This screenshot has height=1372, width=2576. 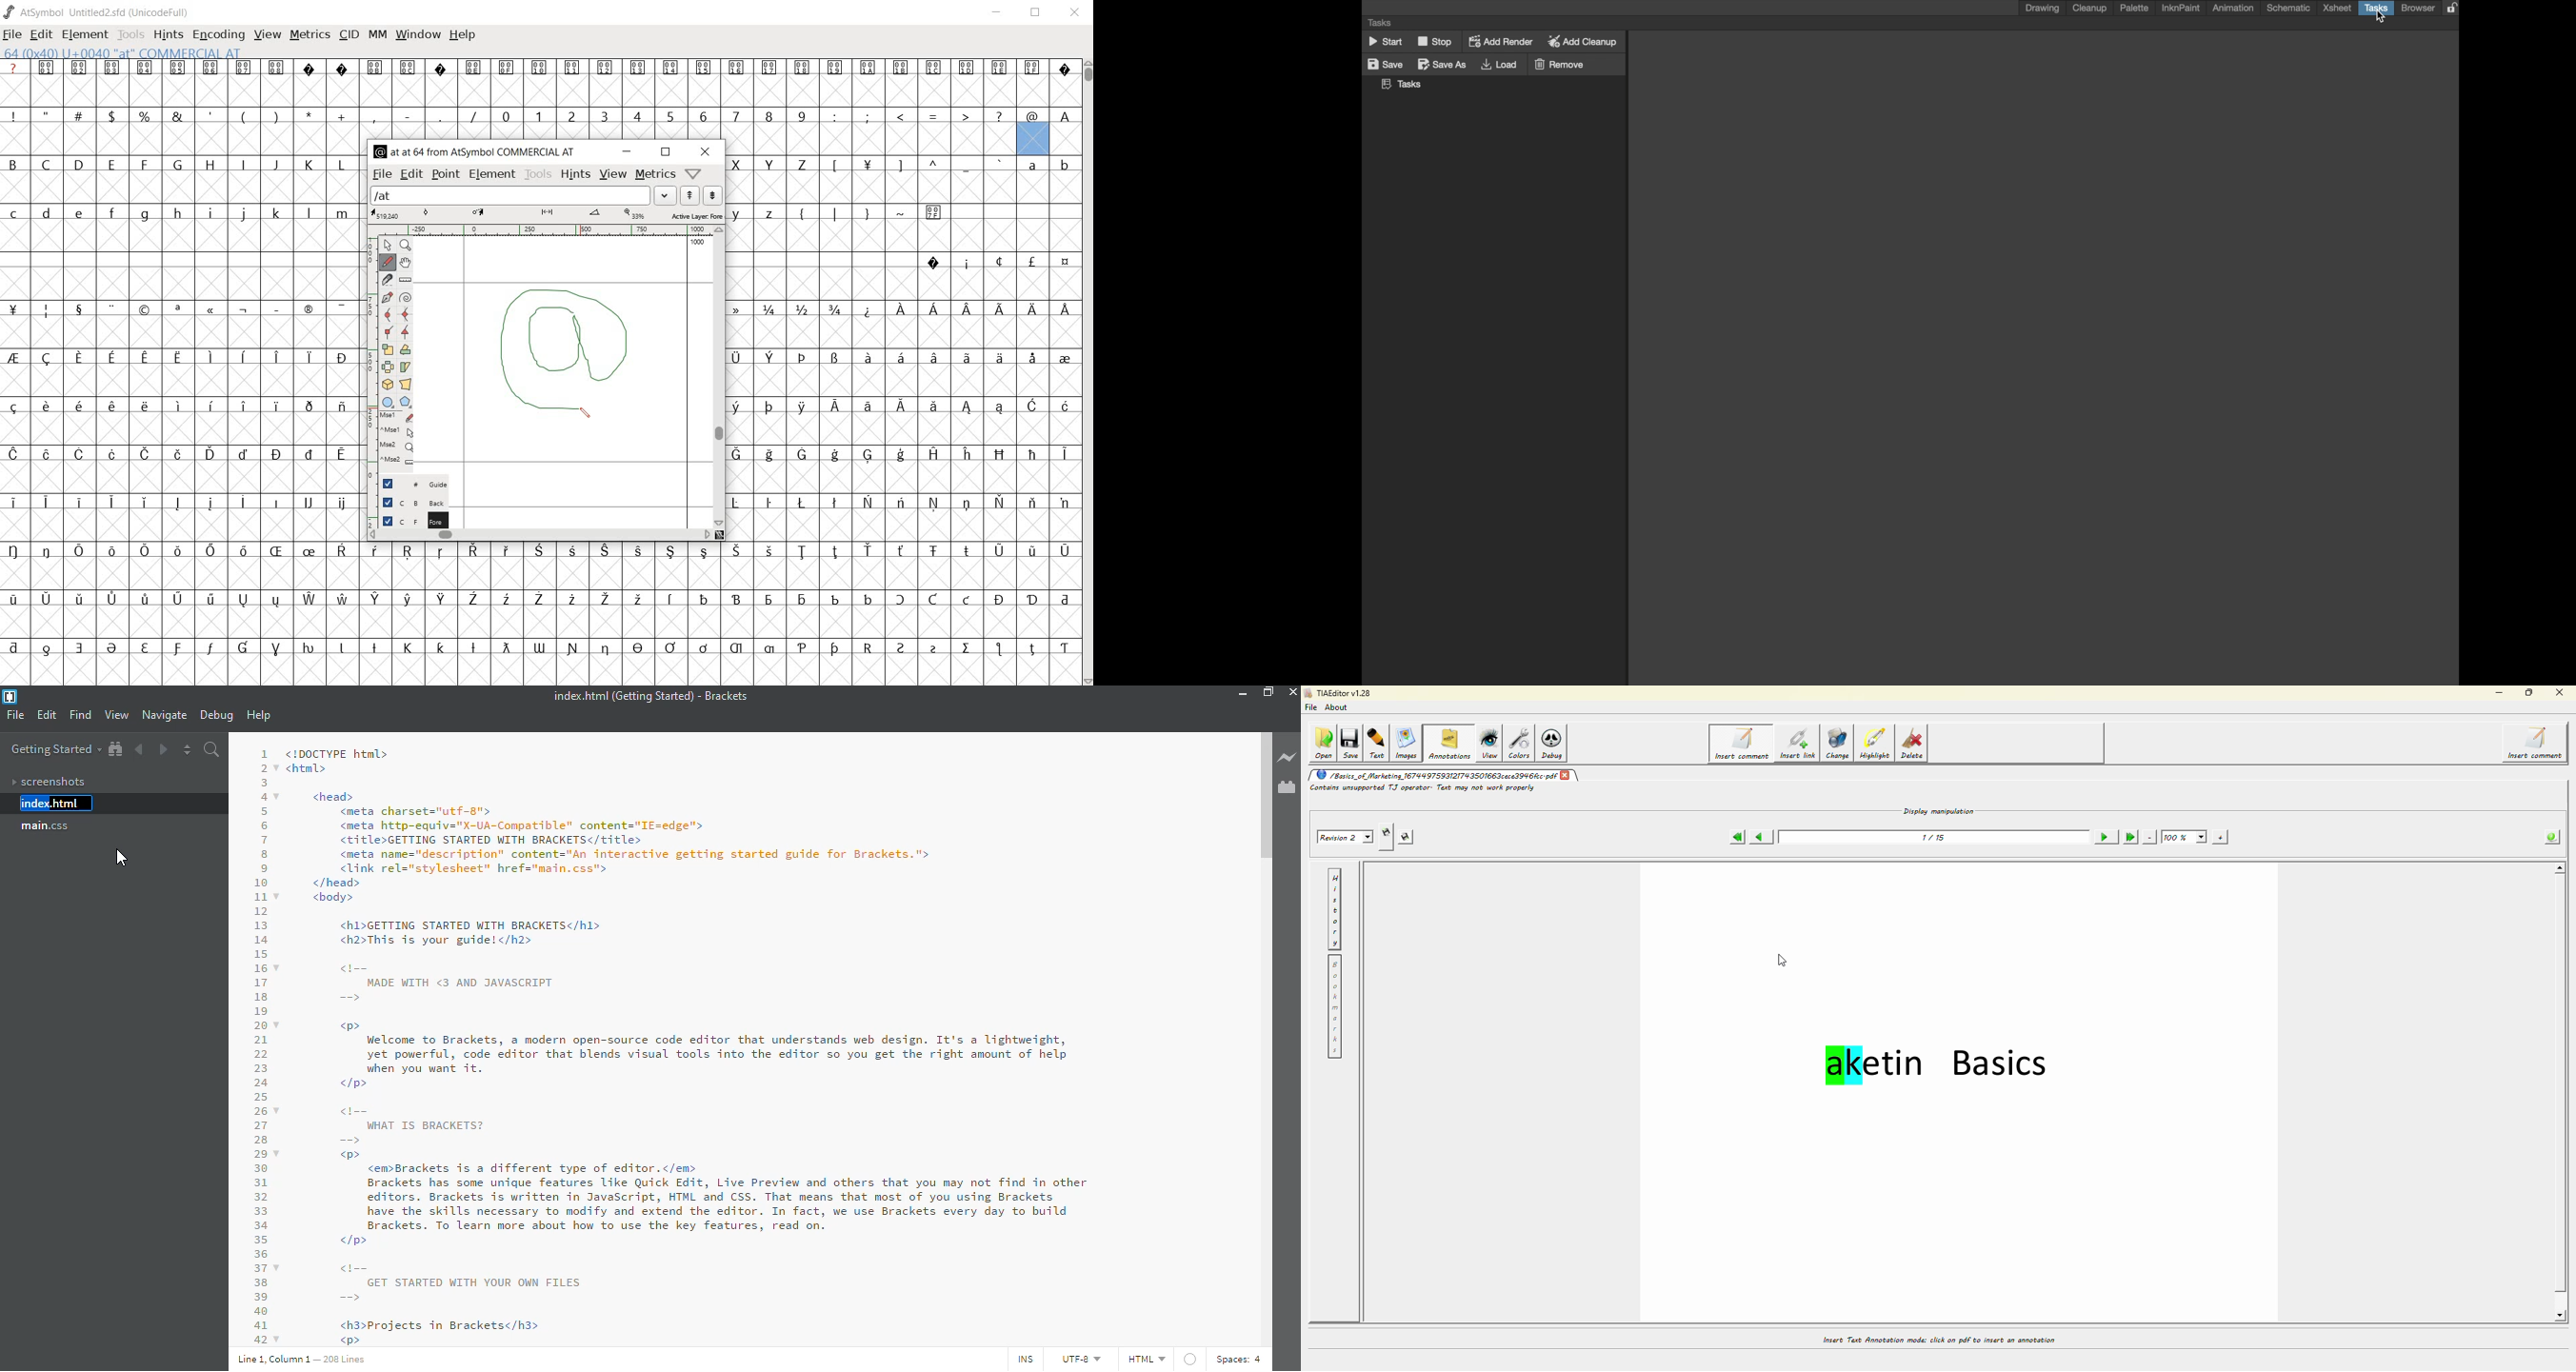 I want to click on getting started, so click(x=54, y=750).